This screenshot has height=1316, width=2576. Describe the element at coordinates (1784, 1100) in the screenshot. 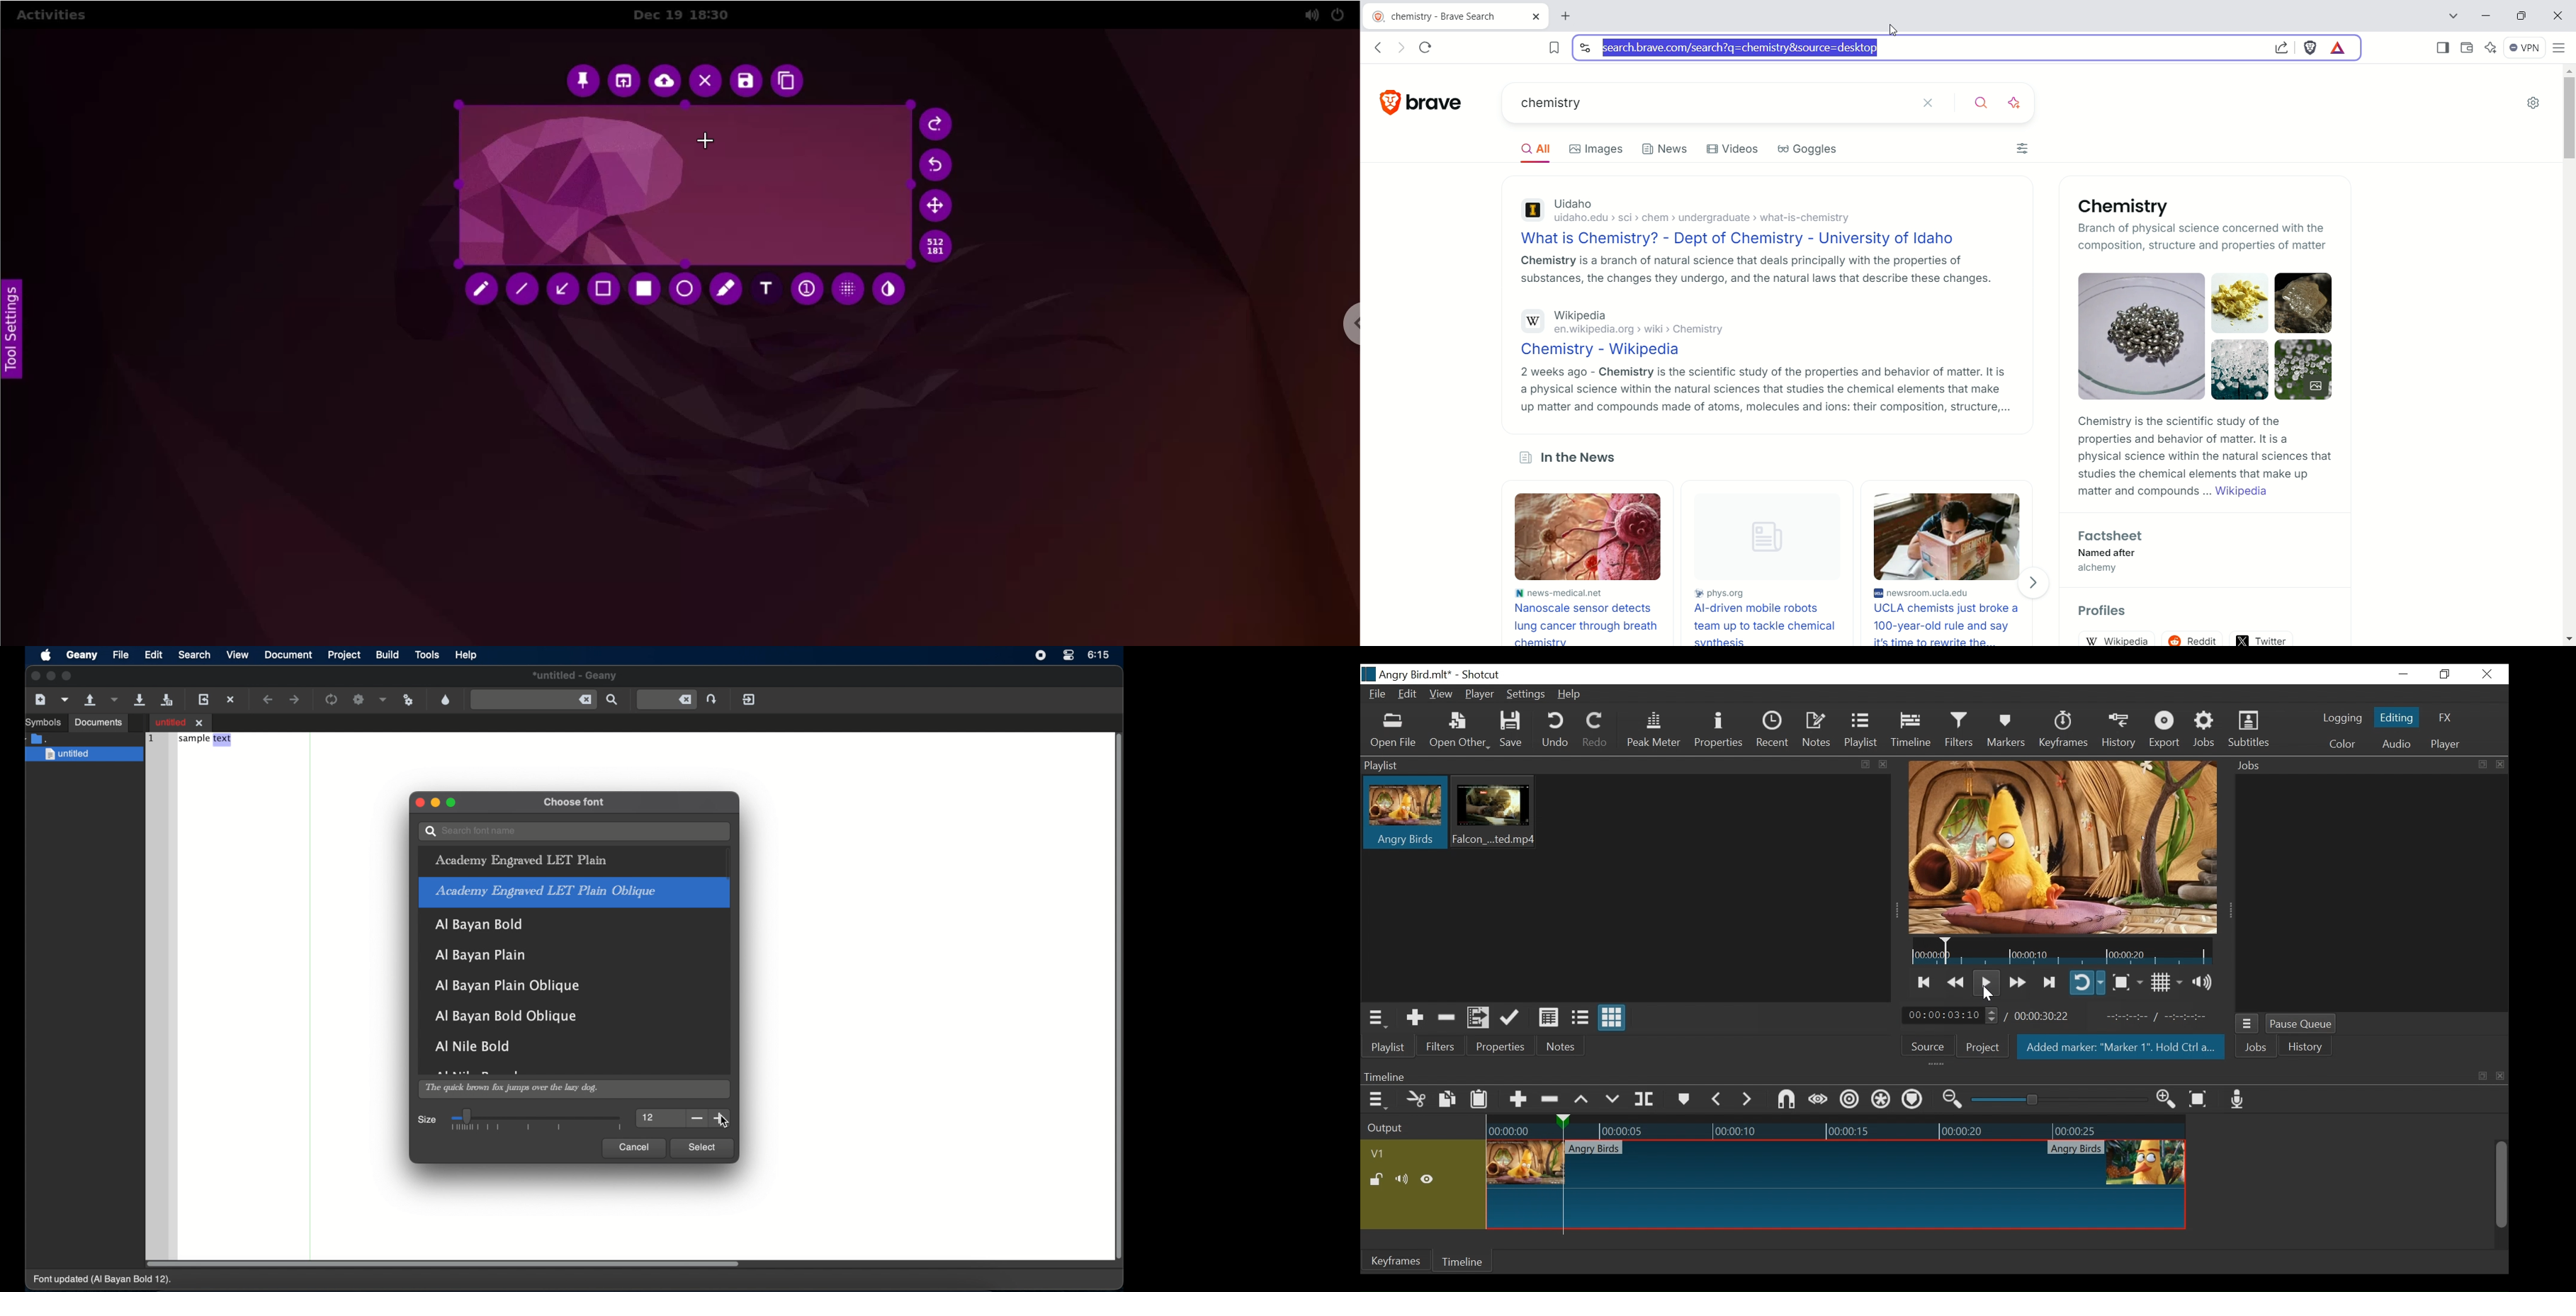

I see `Snap` at that location.